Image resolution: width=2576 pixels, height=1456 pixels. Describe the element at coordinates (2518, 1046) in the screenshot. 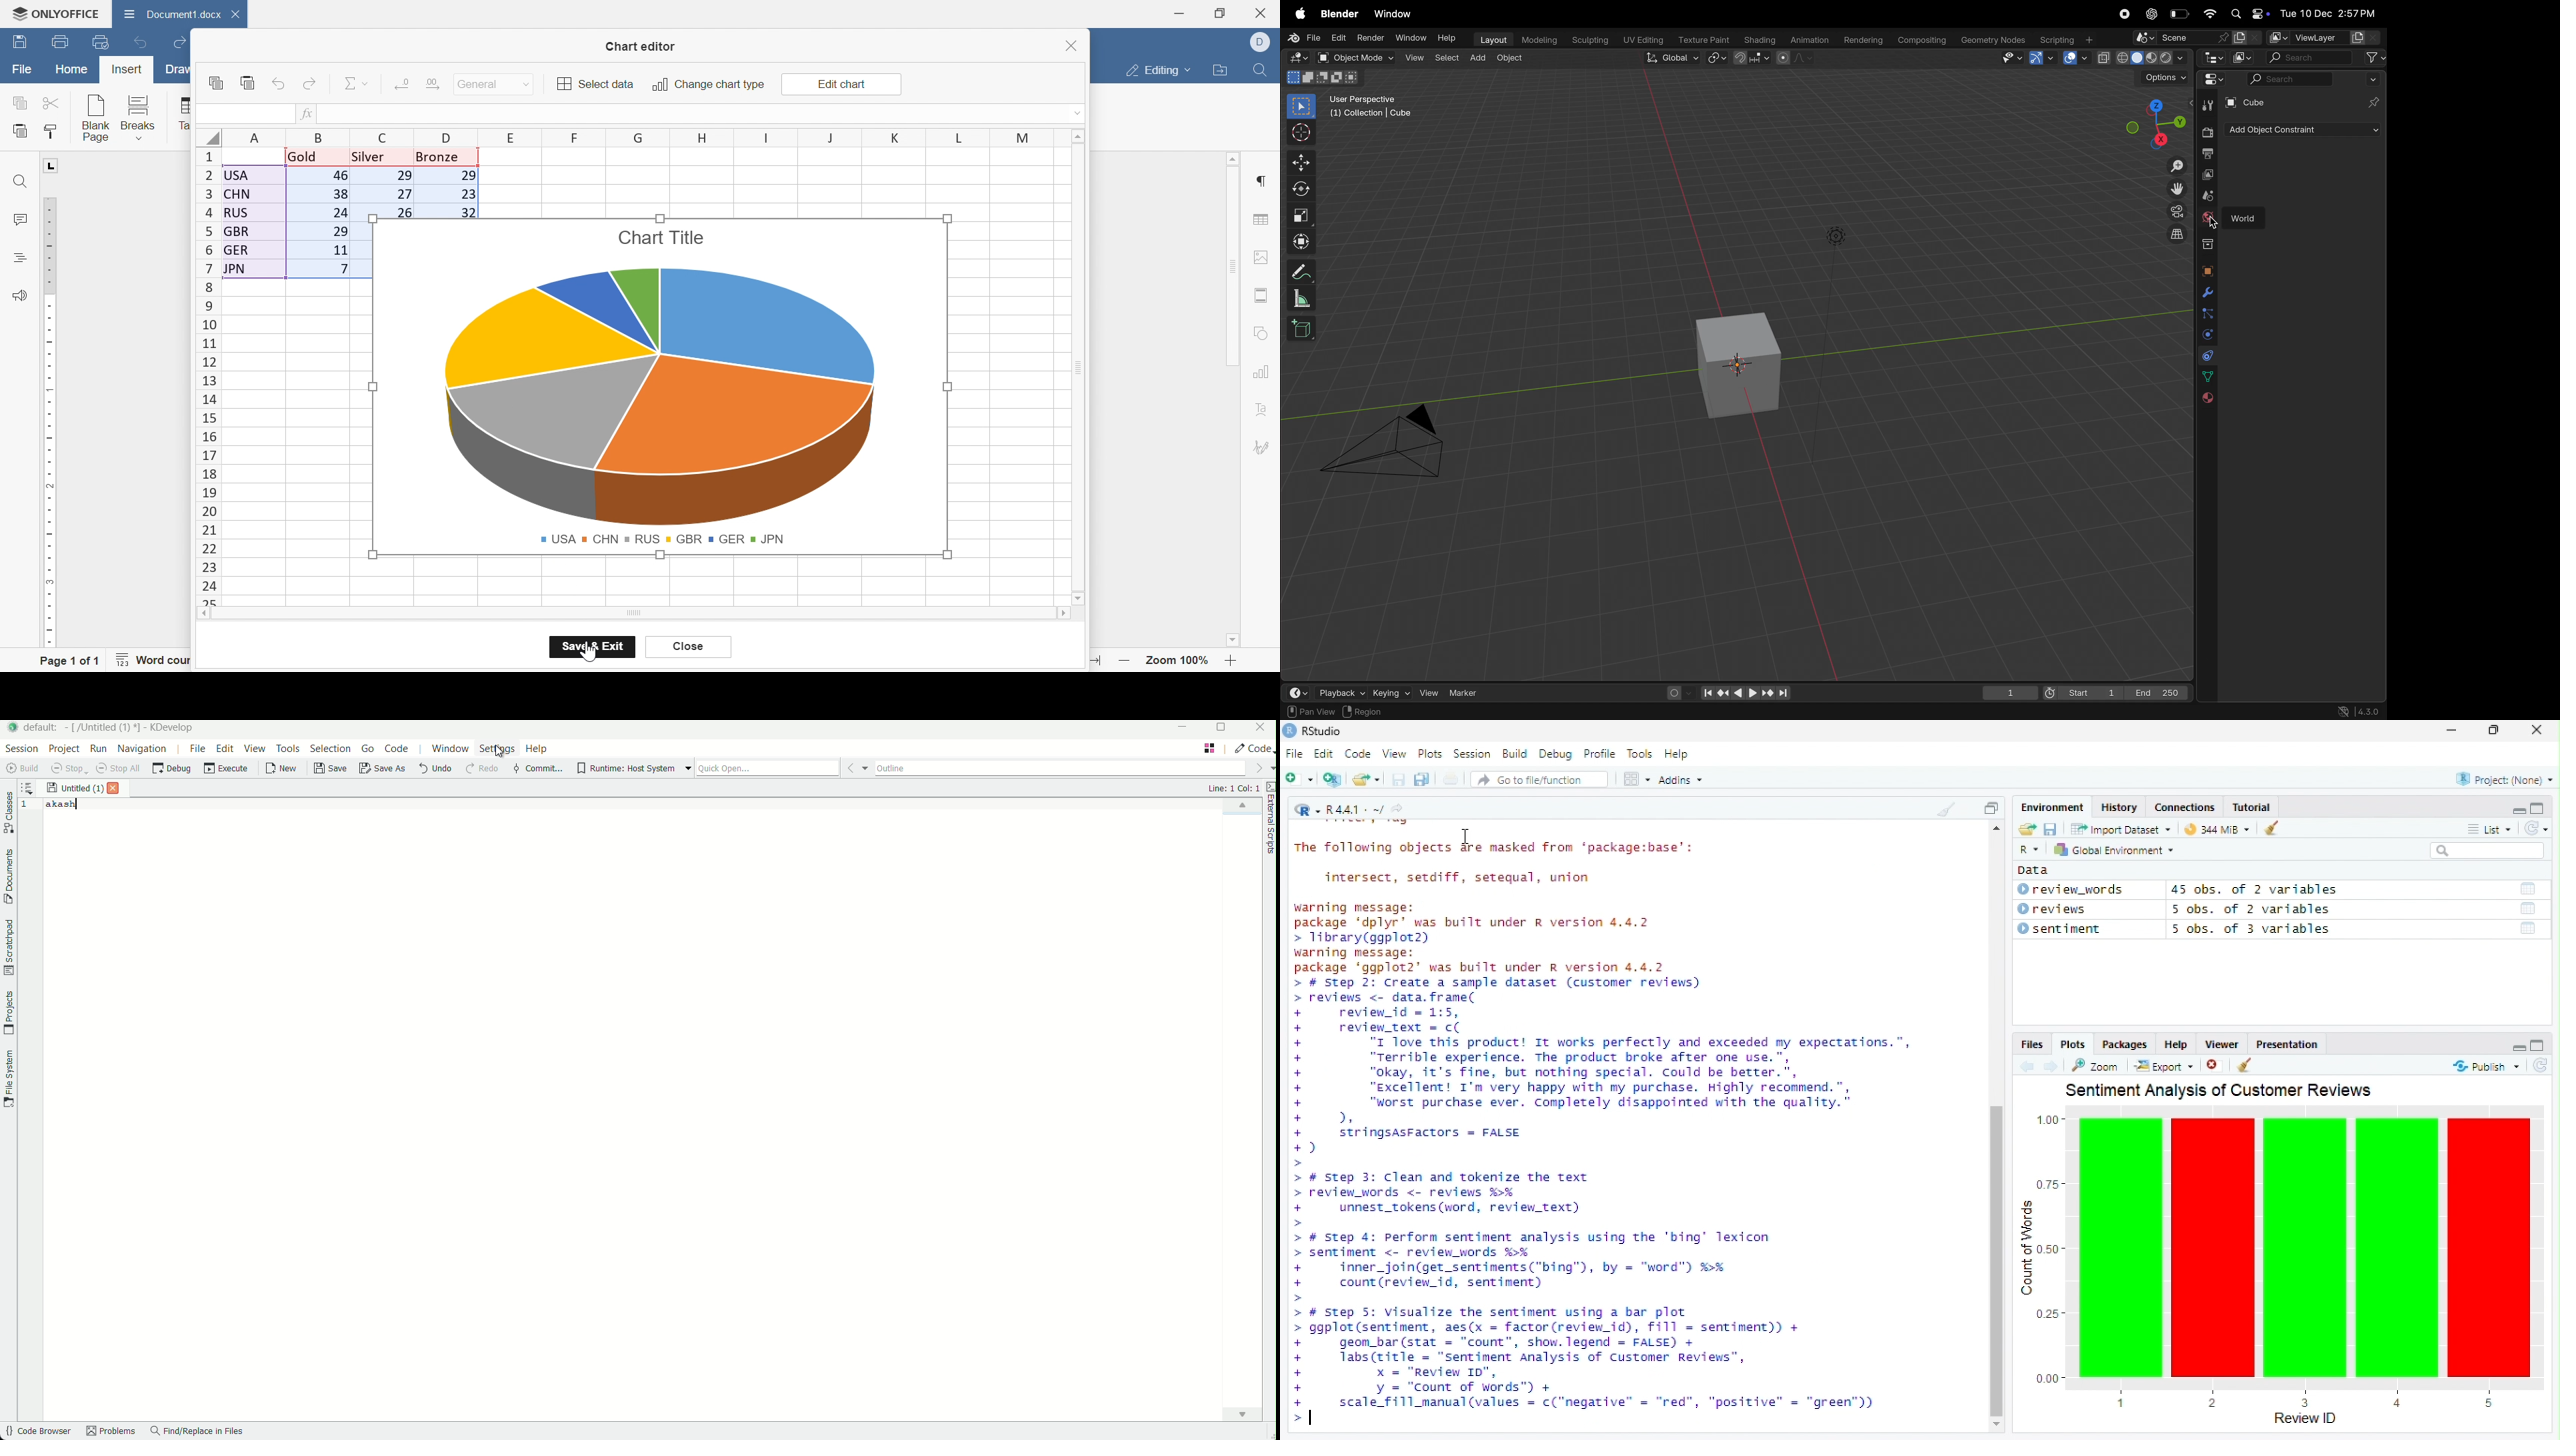

I see `Minimize` at that location.